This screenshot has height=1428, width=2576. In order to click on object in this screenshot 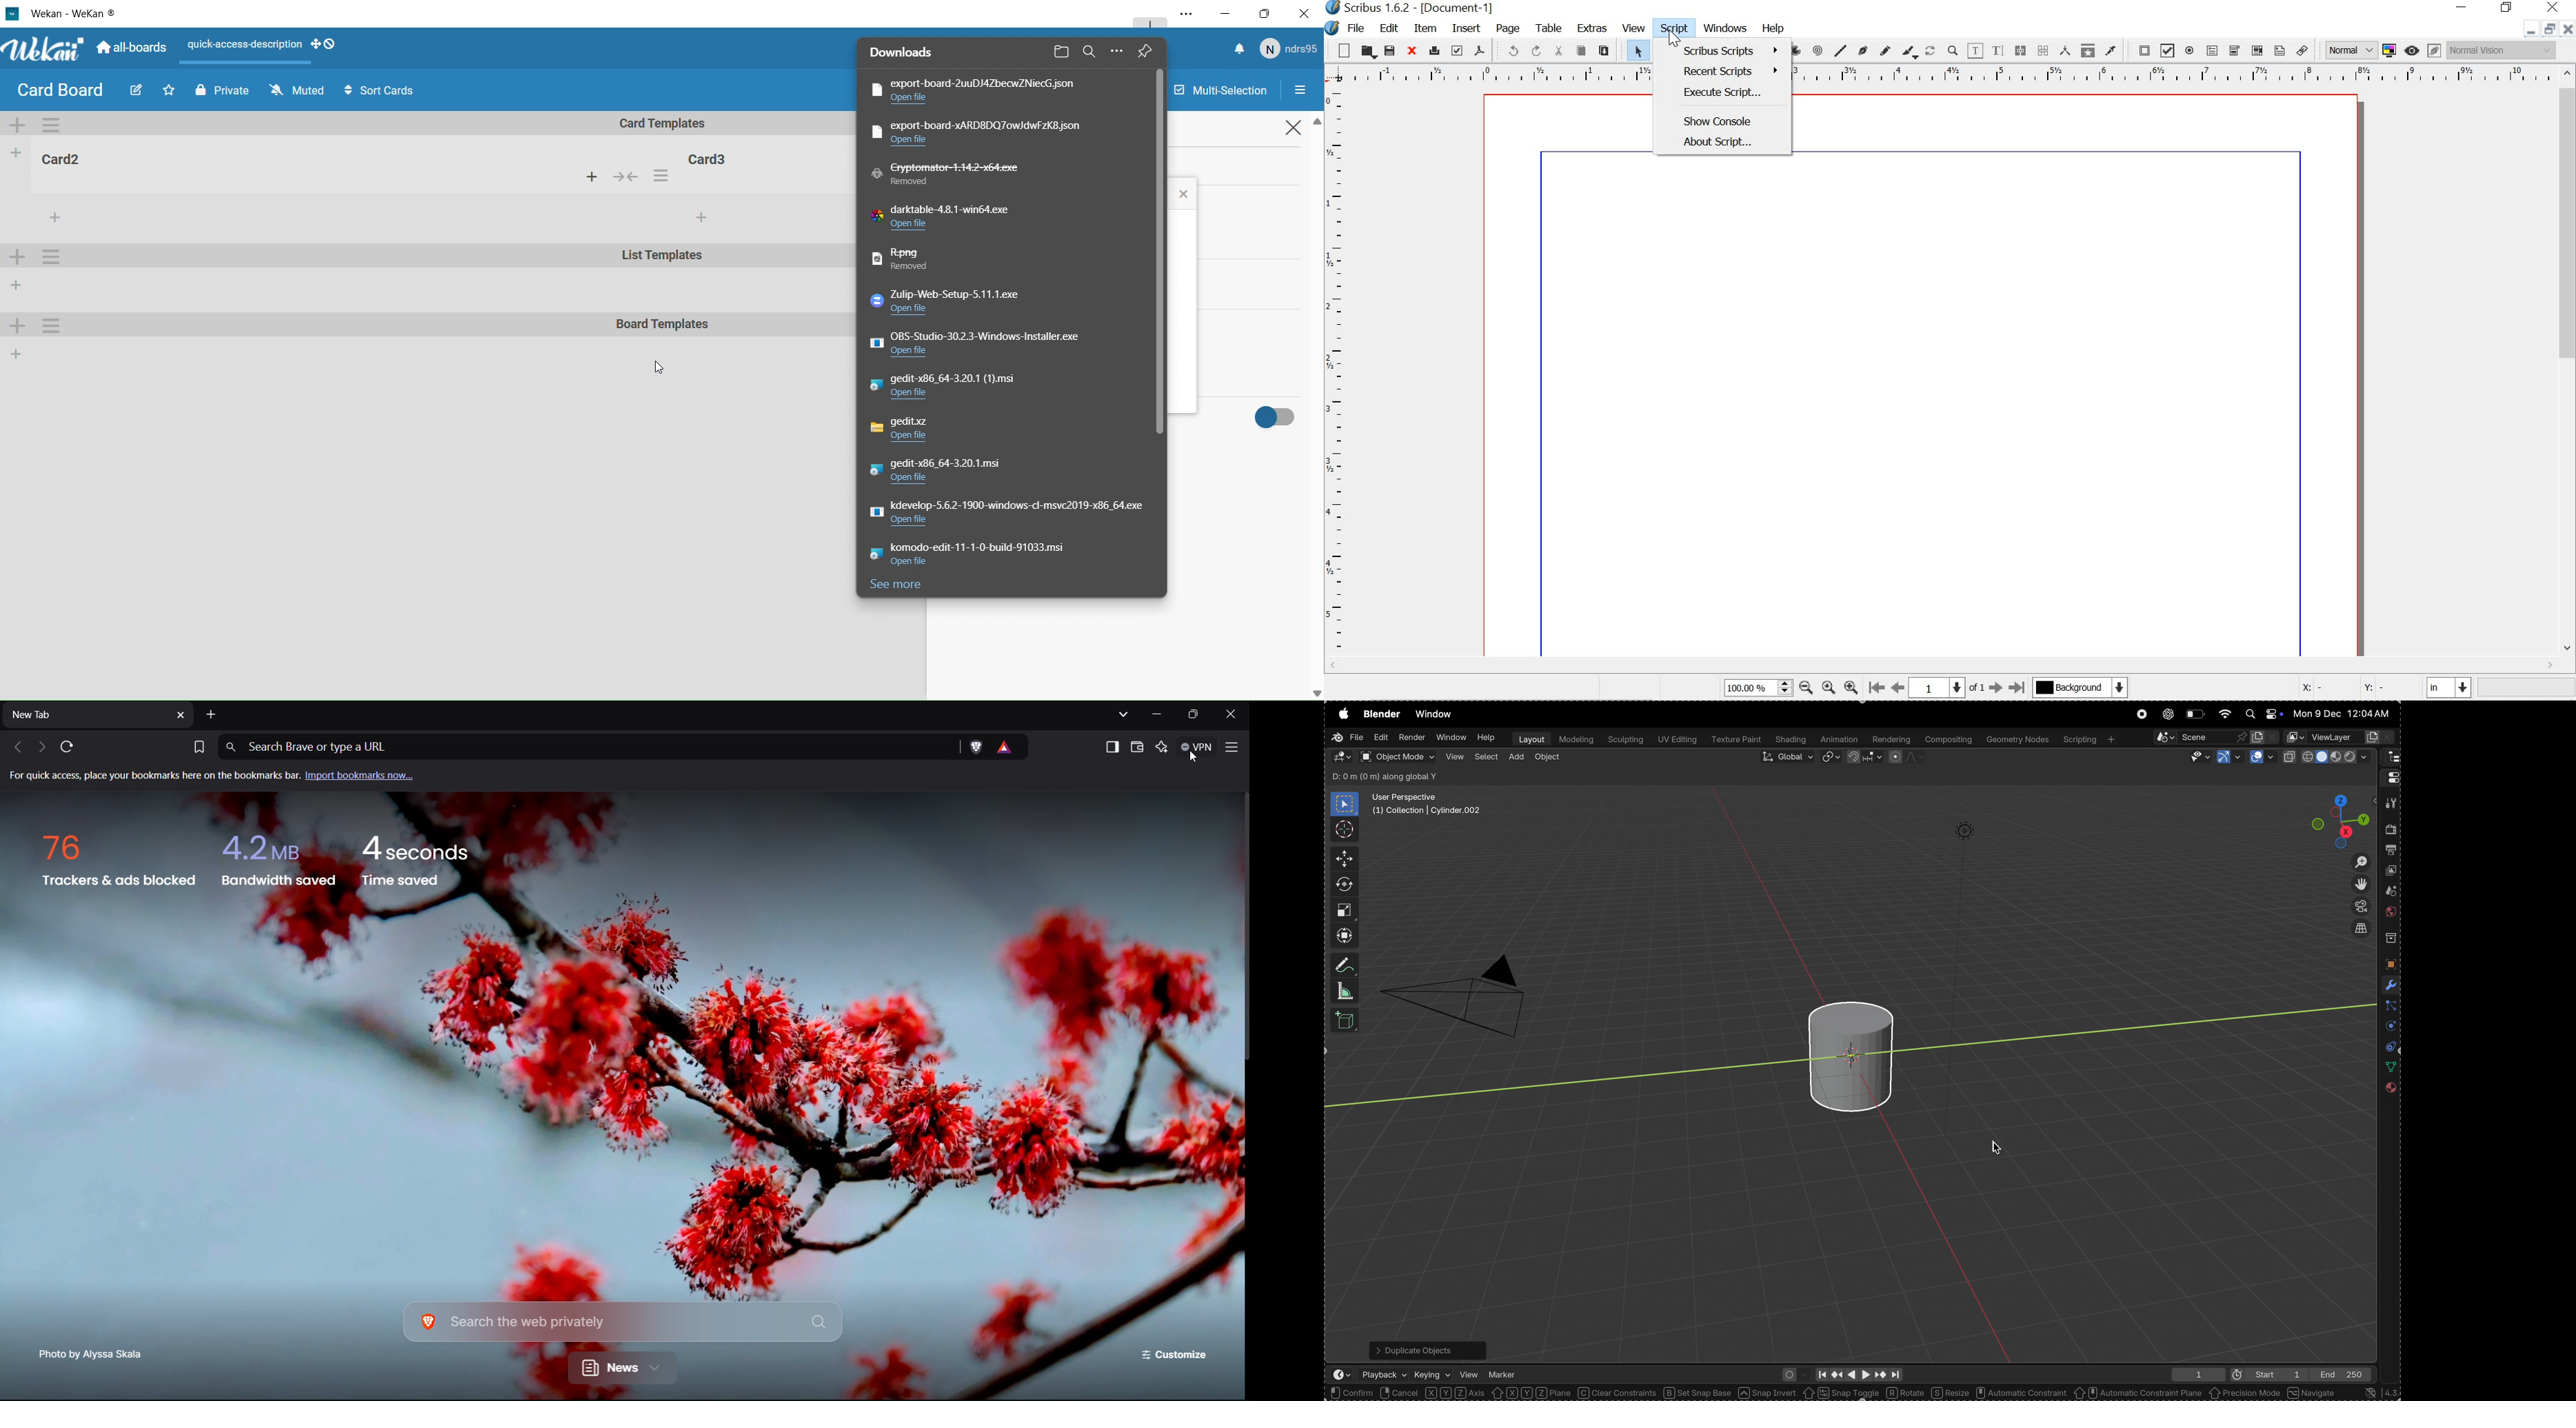, I will do `click(1548, 759)`.